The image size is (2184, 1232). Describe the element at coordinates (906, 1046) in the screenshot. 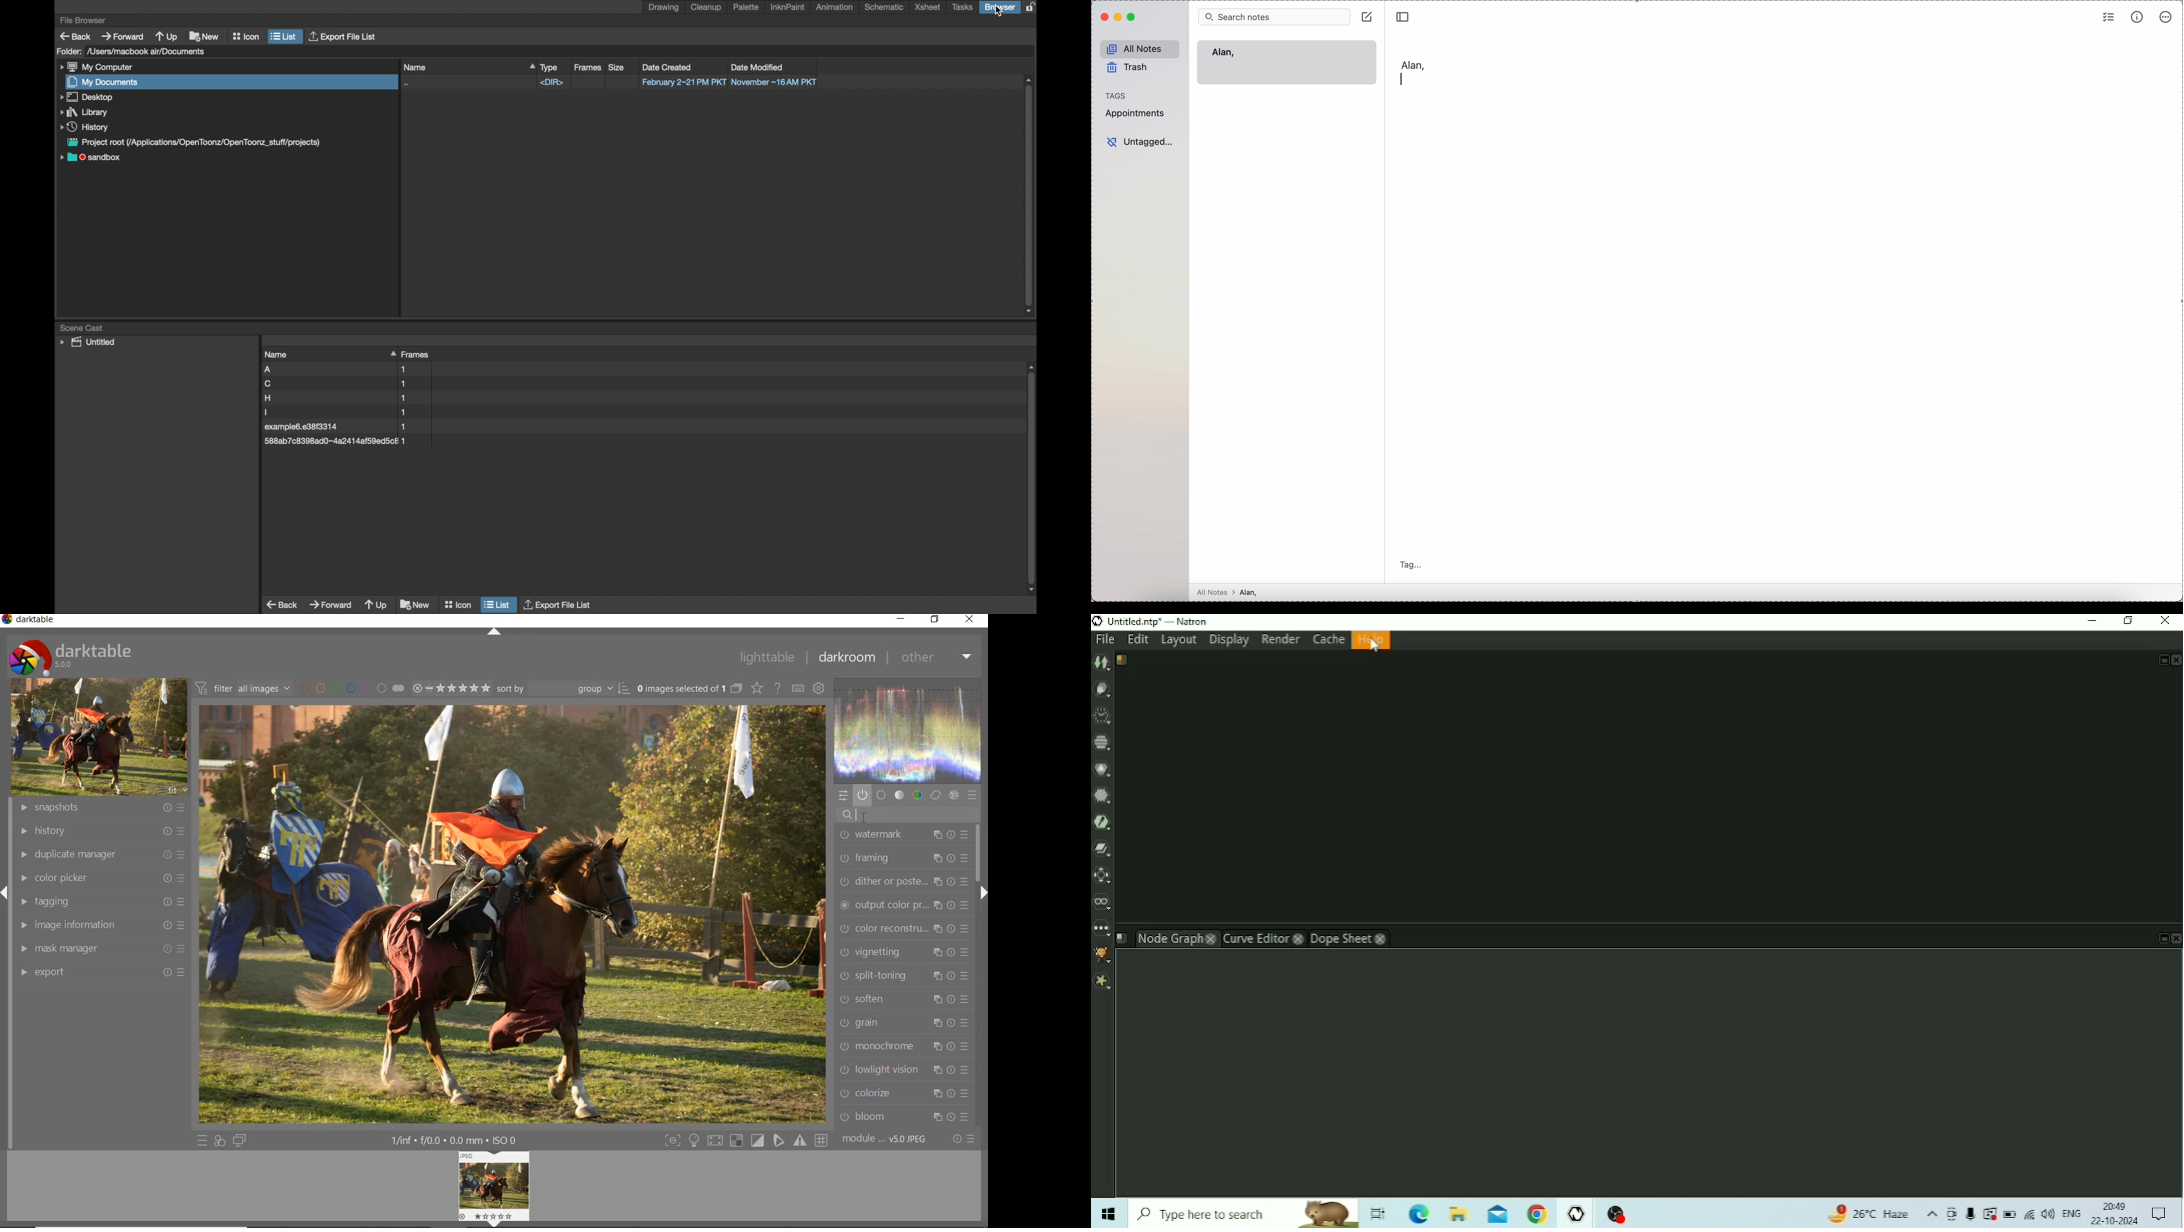

I see `monochrome` at that location.